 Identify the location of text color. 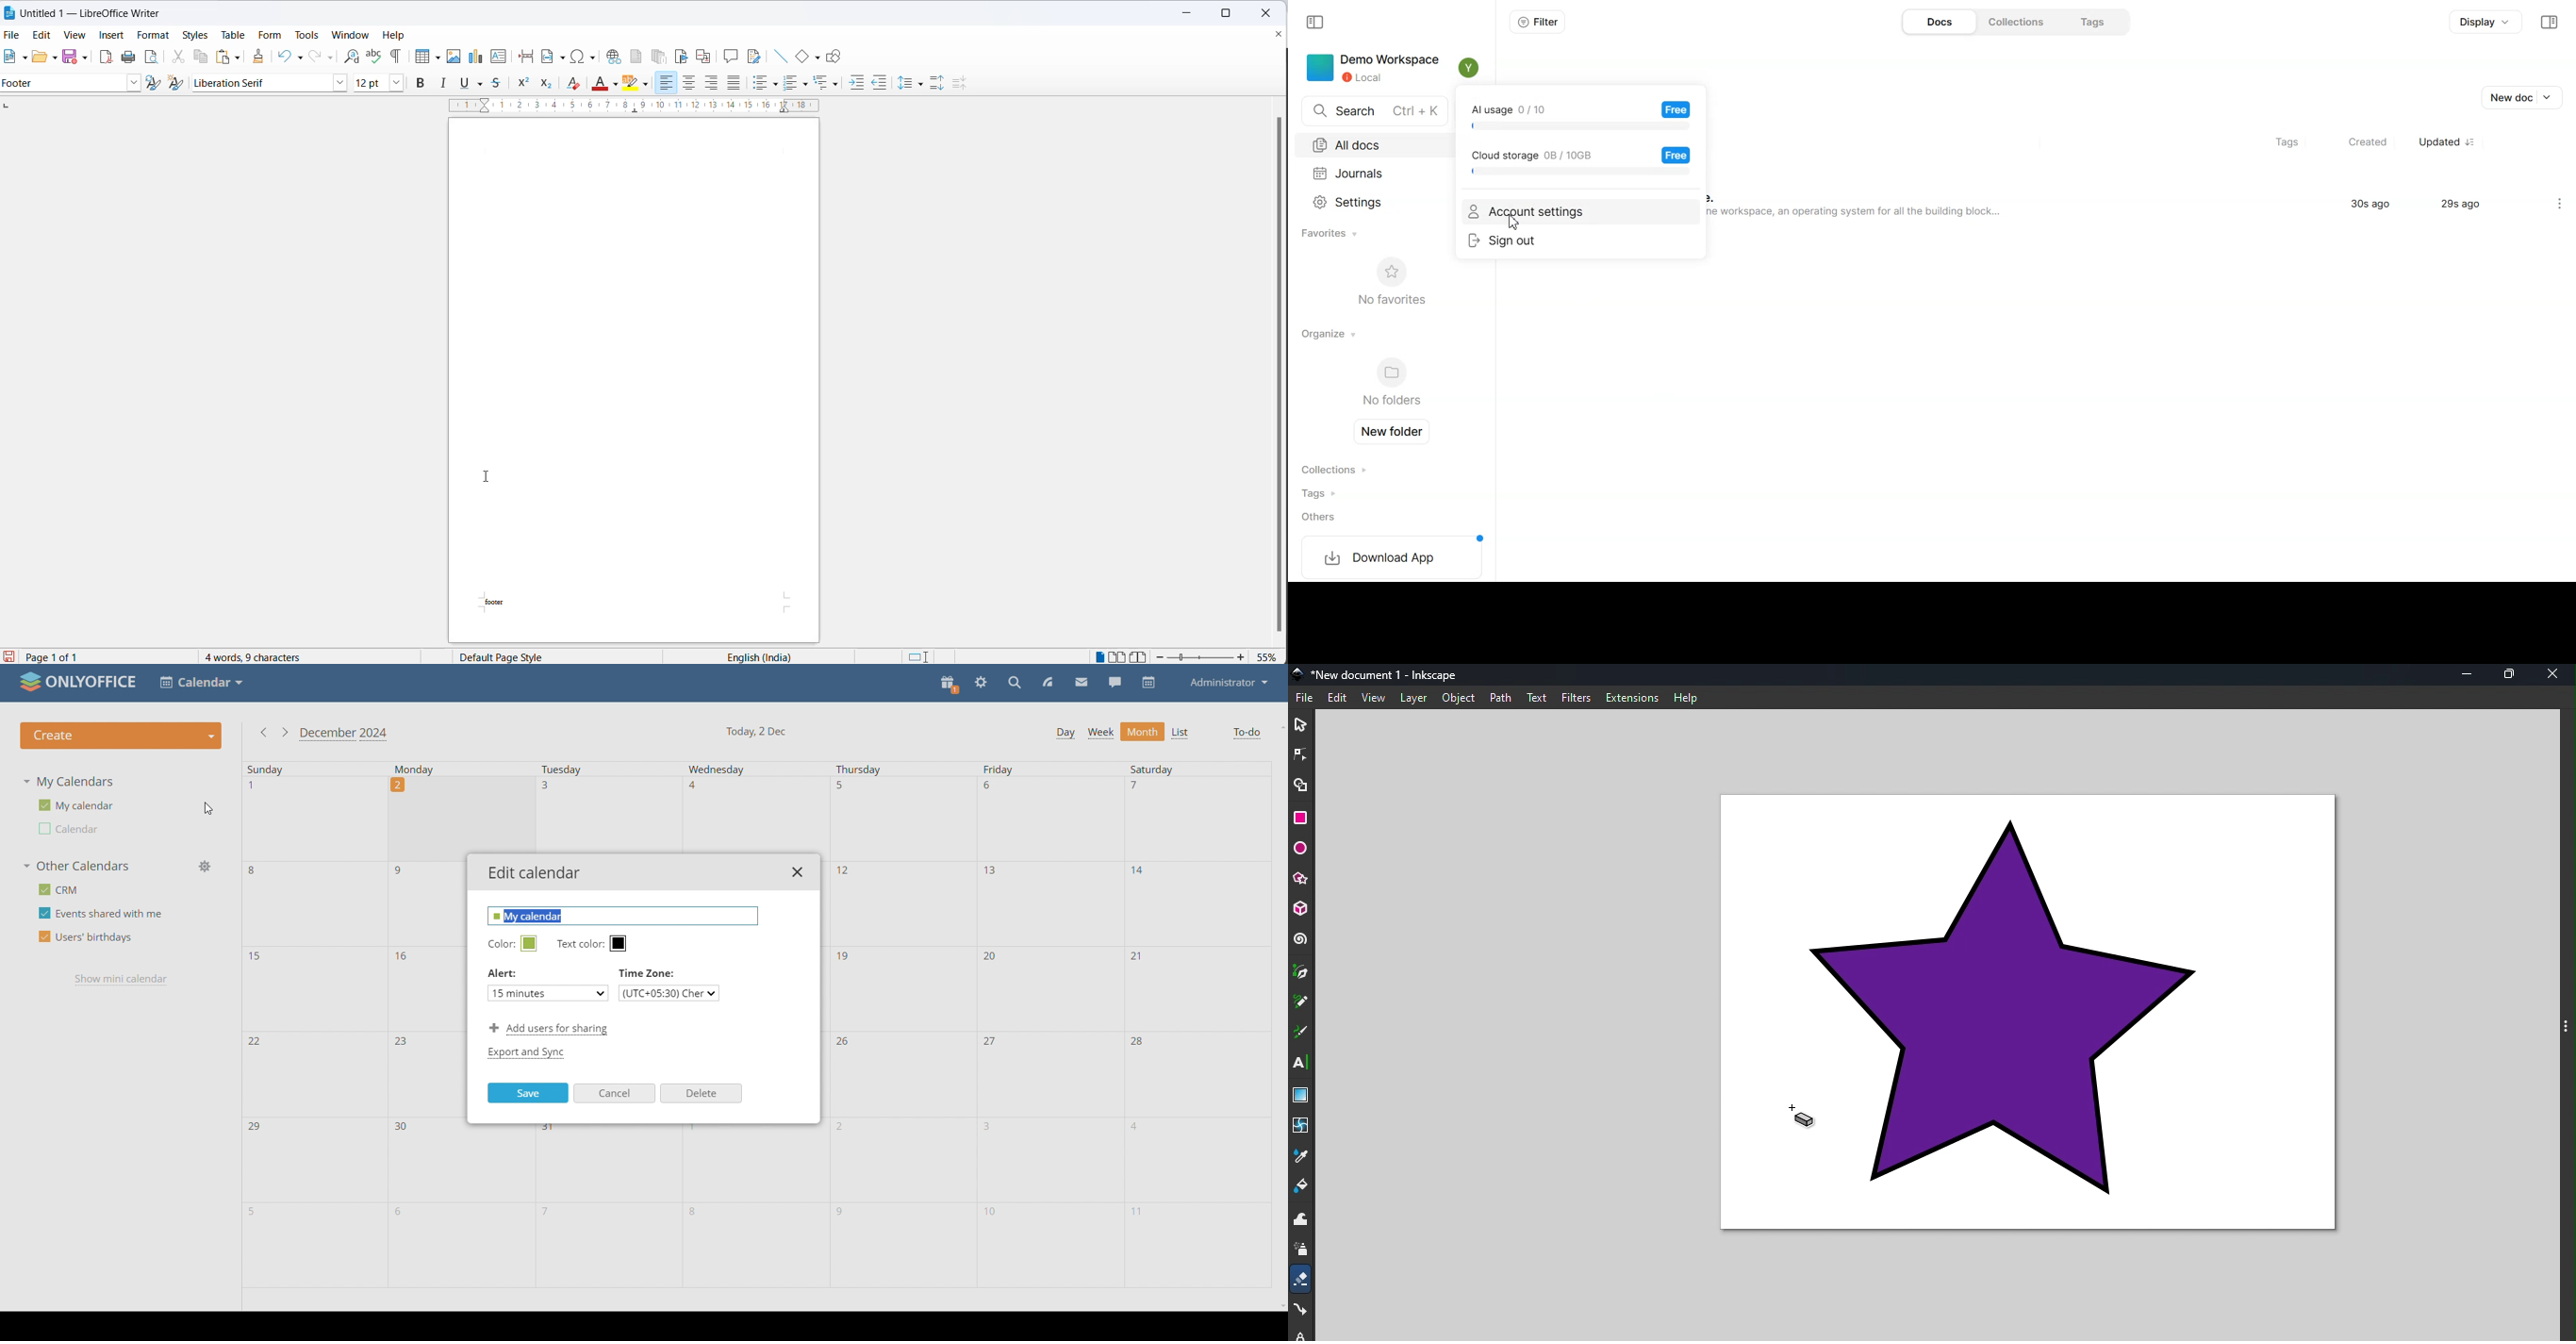
(593, 944).